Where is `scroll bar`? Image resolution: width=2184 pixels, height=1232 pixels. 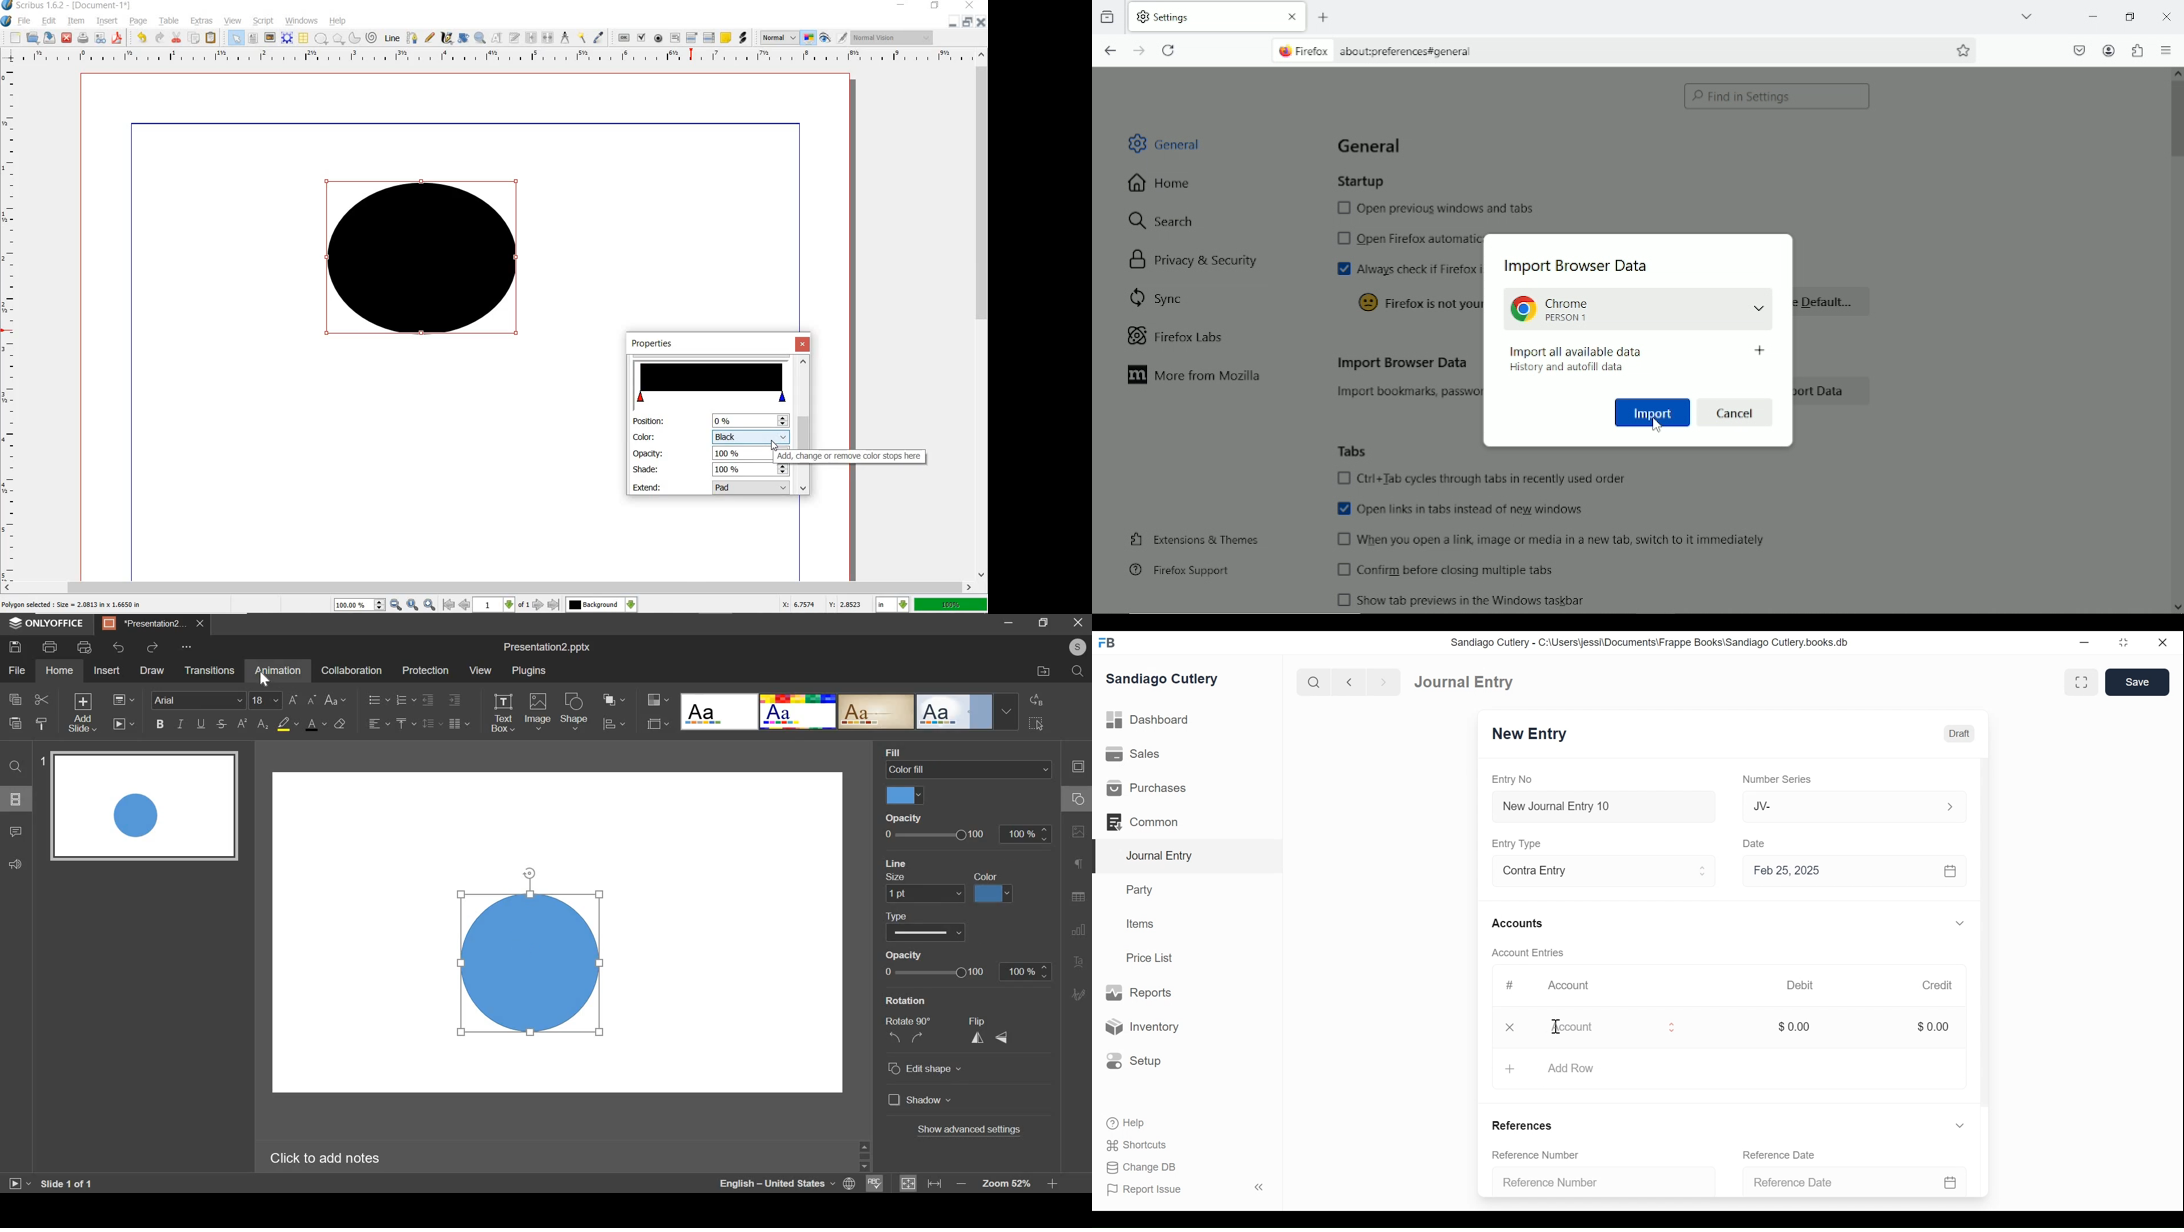
scroll bar is located at coordinates (803, 417).